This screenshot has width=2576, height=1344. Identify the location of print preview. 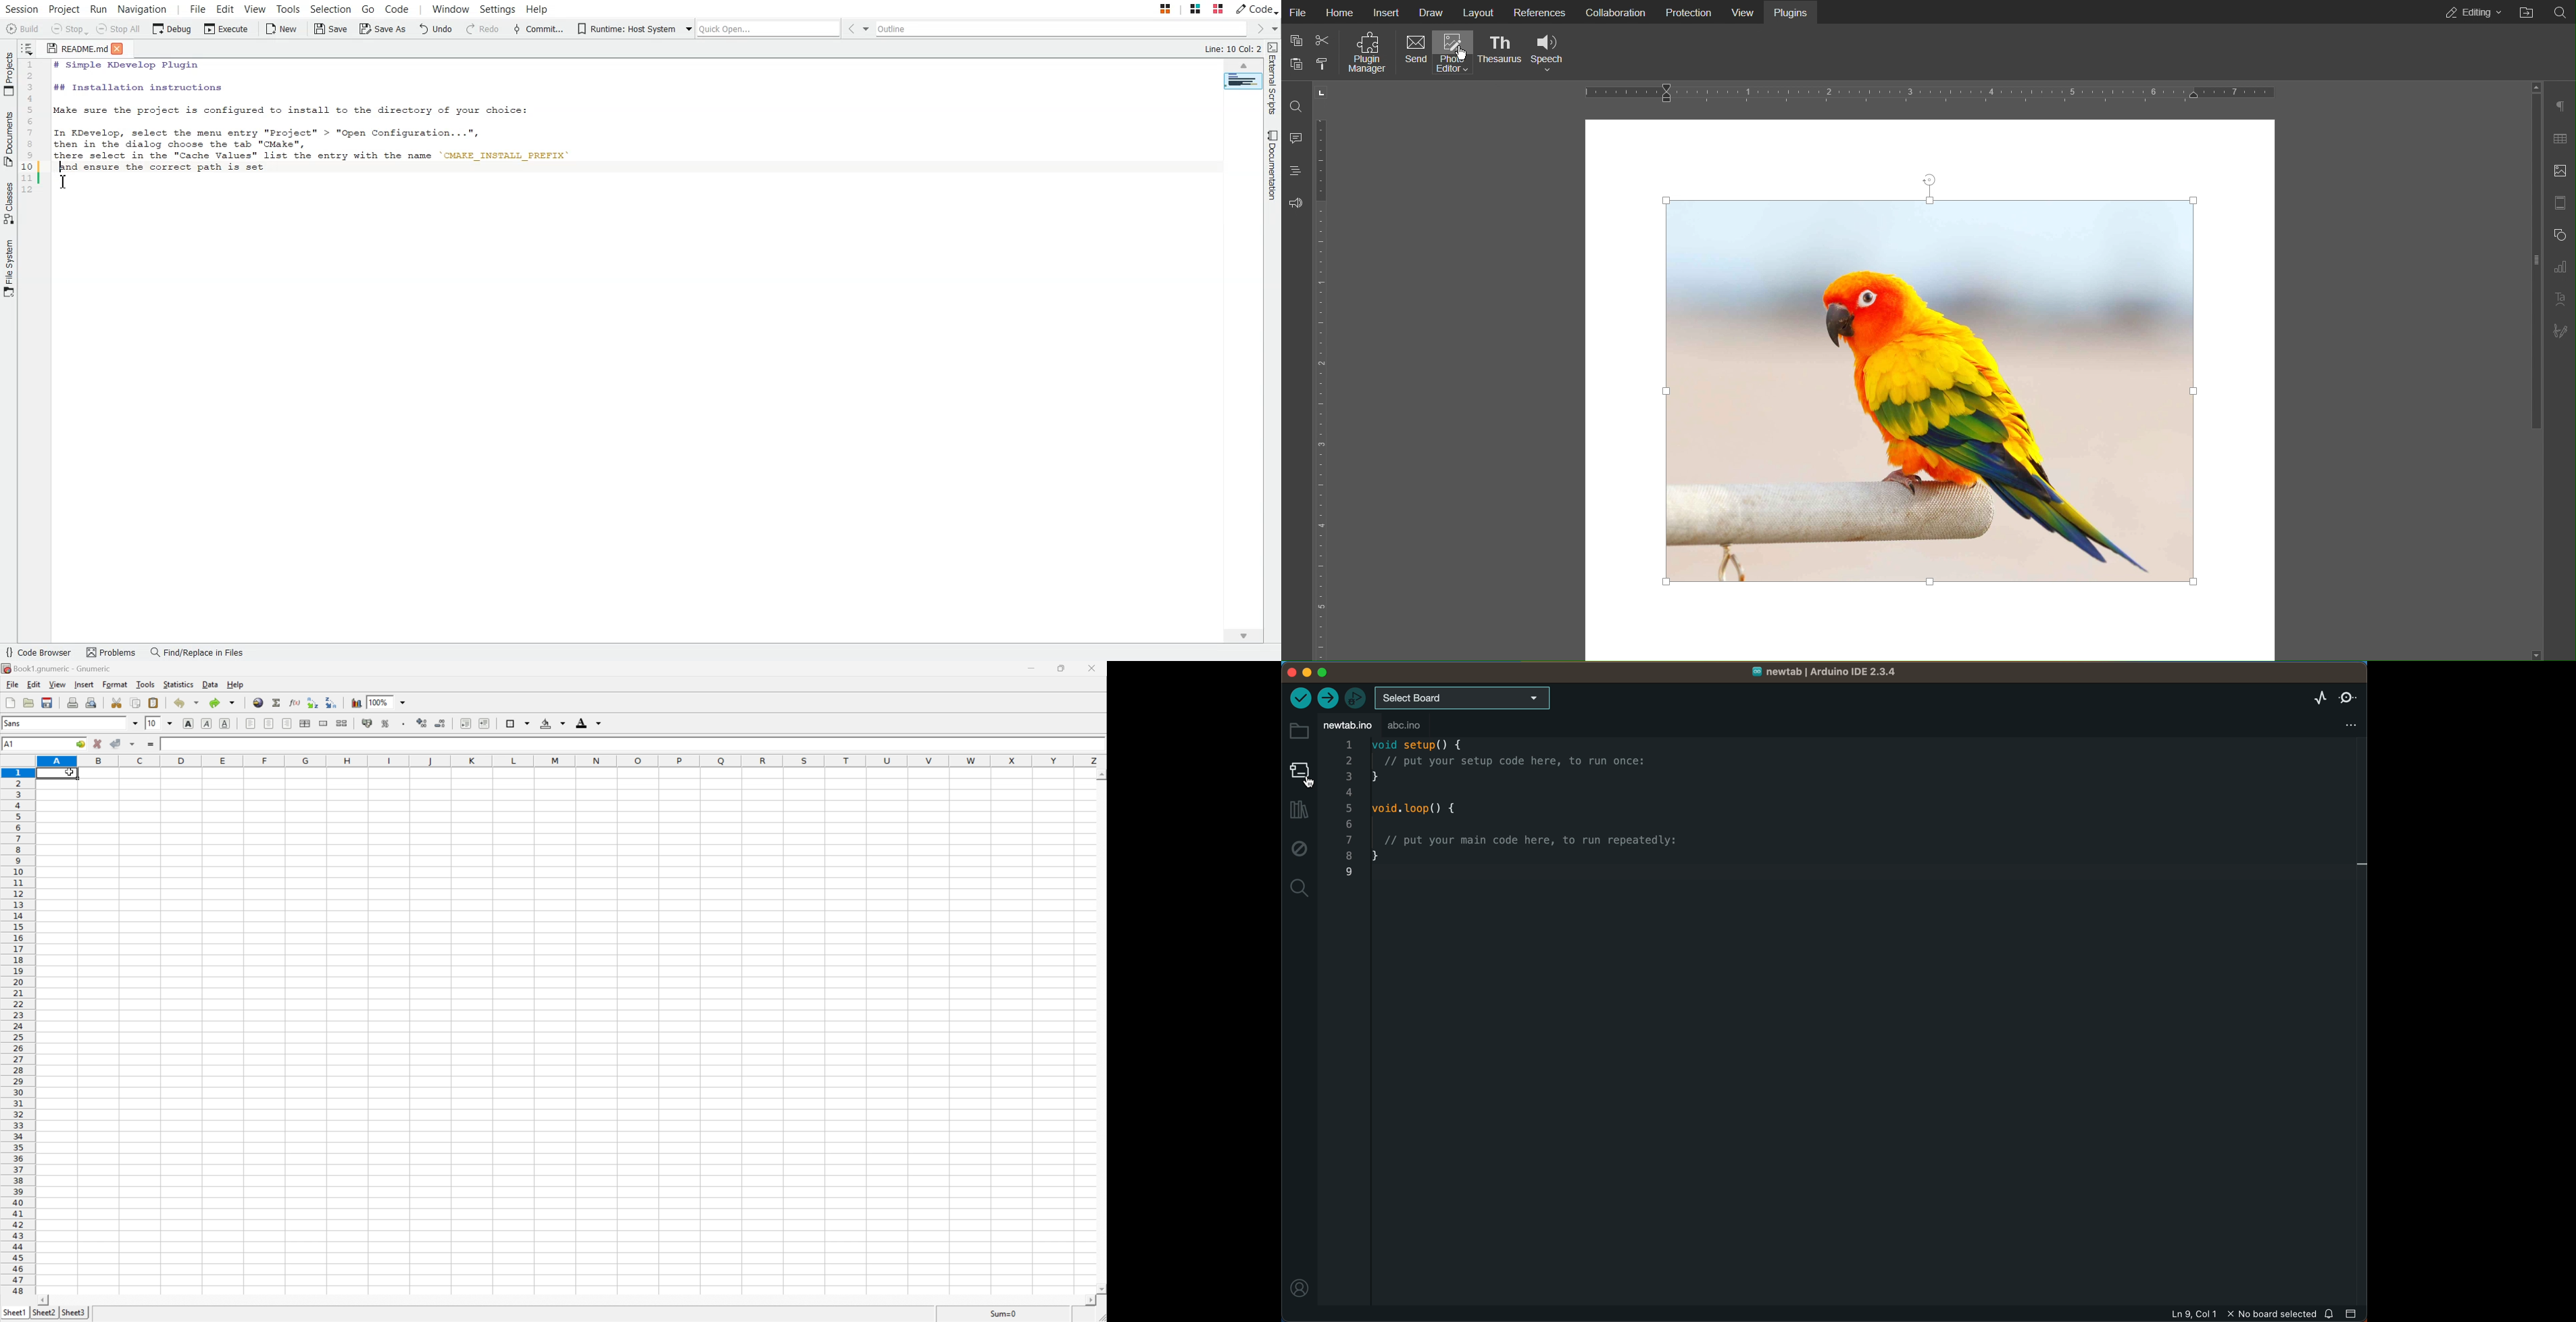
(91, 702).